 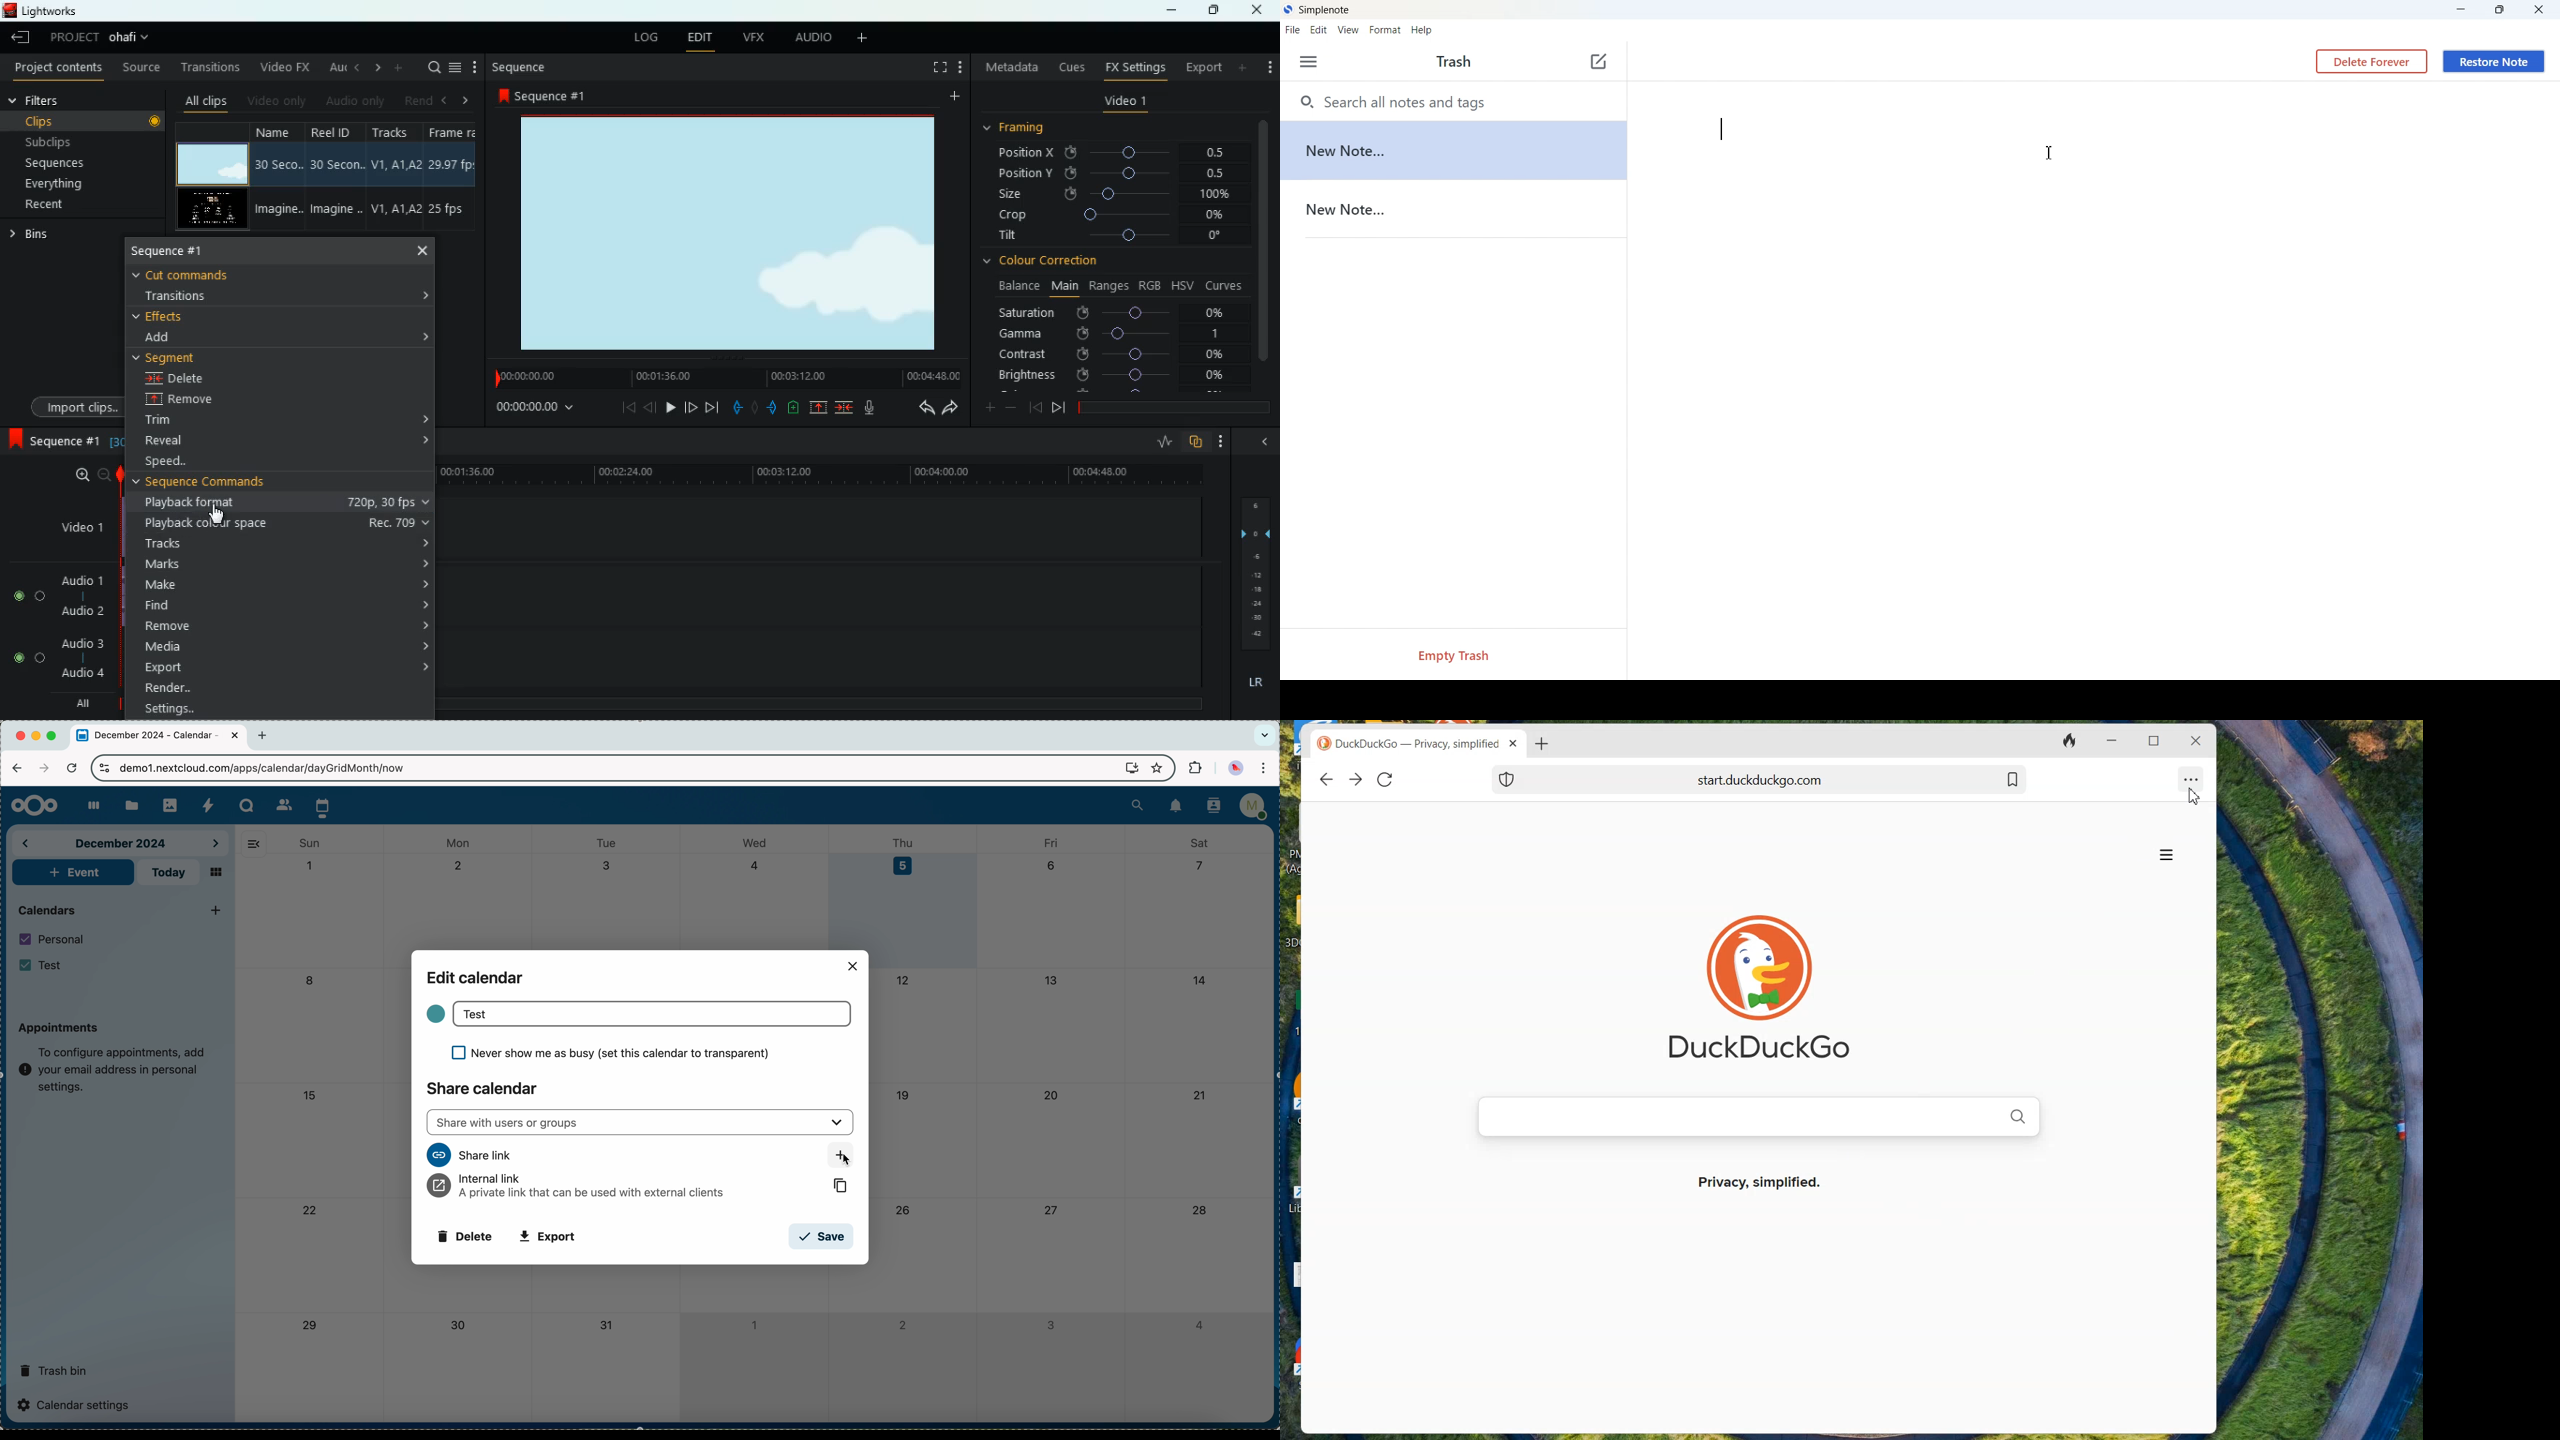 What do you see at coordinates (754, 1323) in the screenshot?
I see `1` at bounding box center [754, 1323].